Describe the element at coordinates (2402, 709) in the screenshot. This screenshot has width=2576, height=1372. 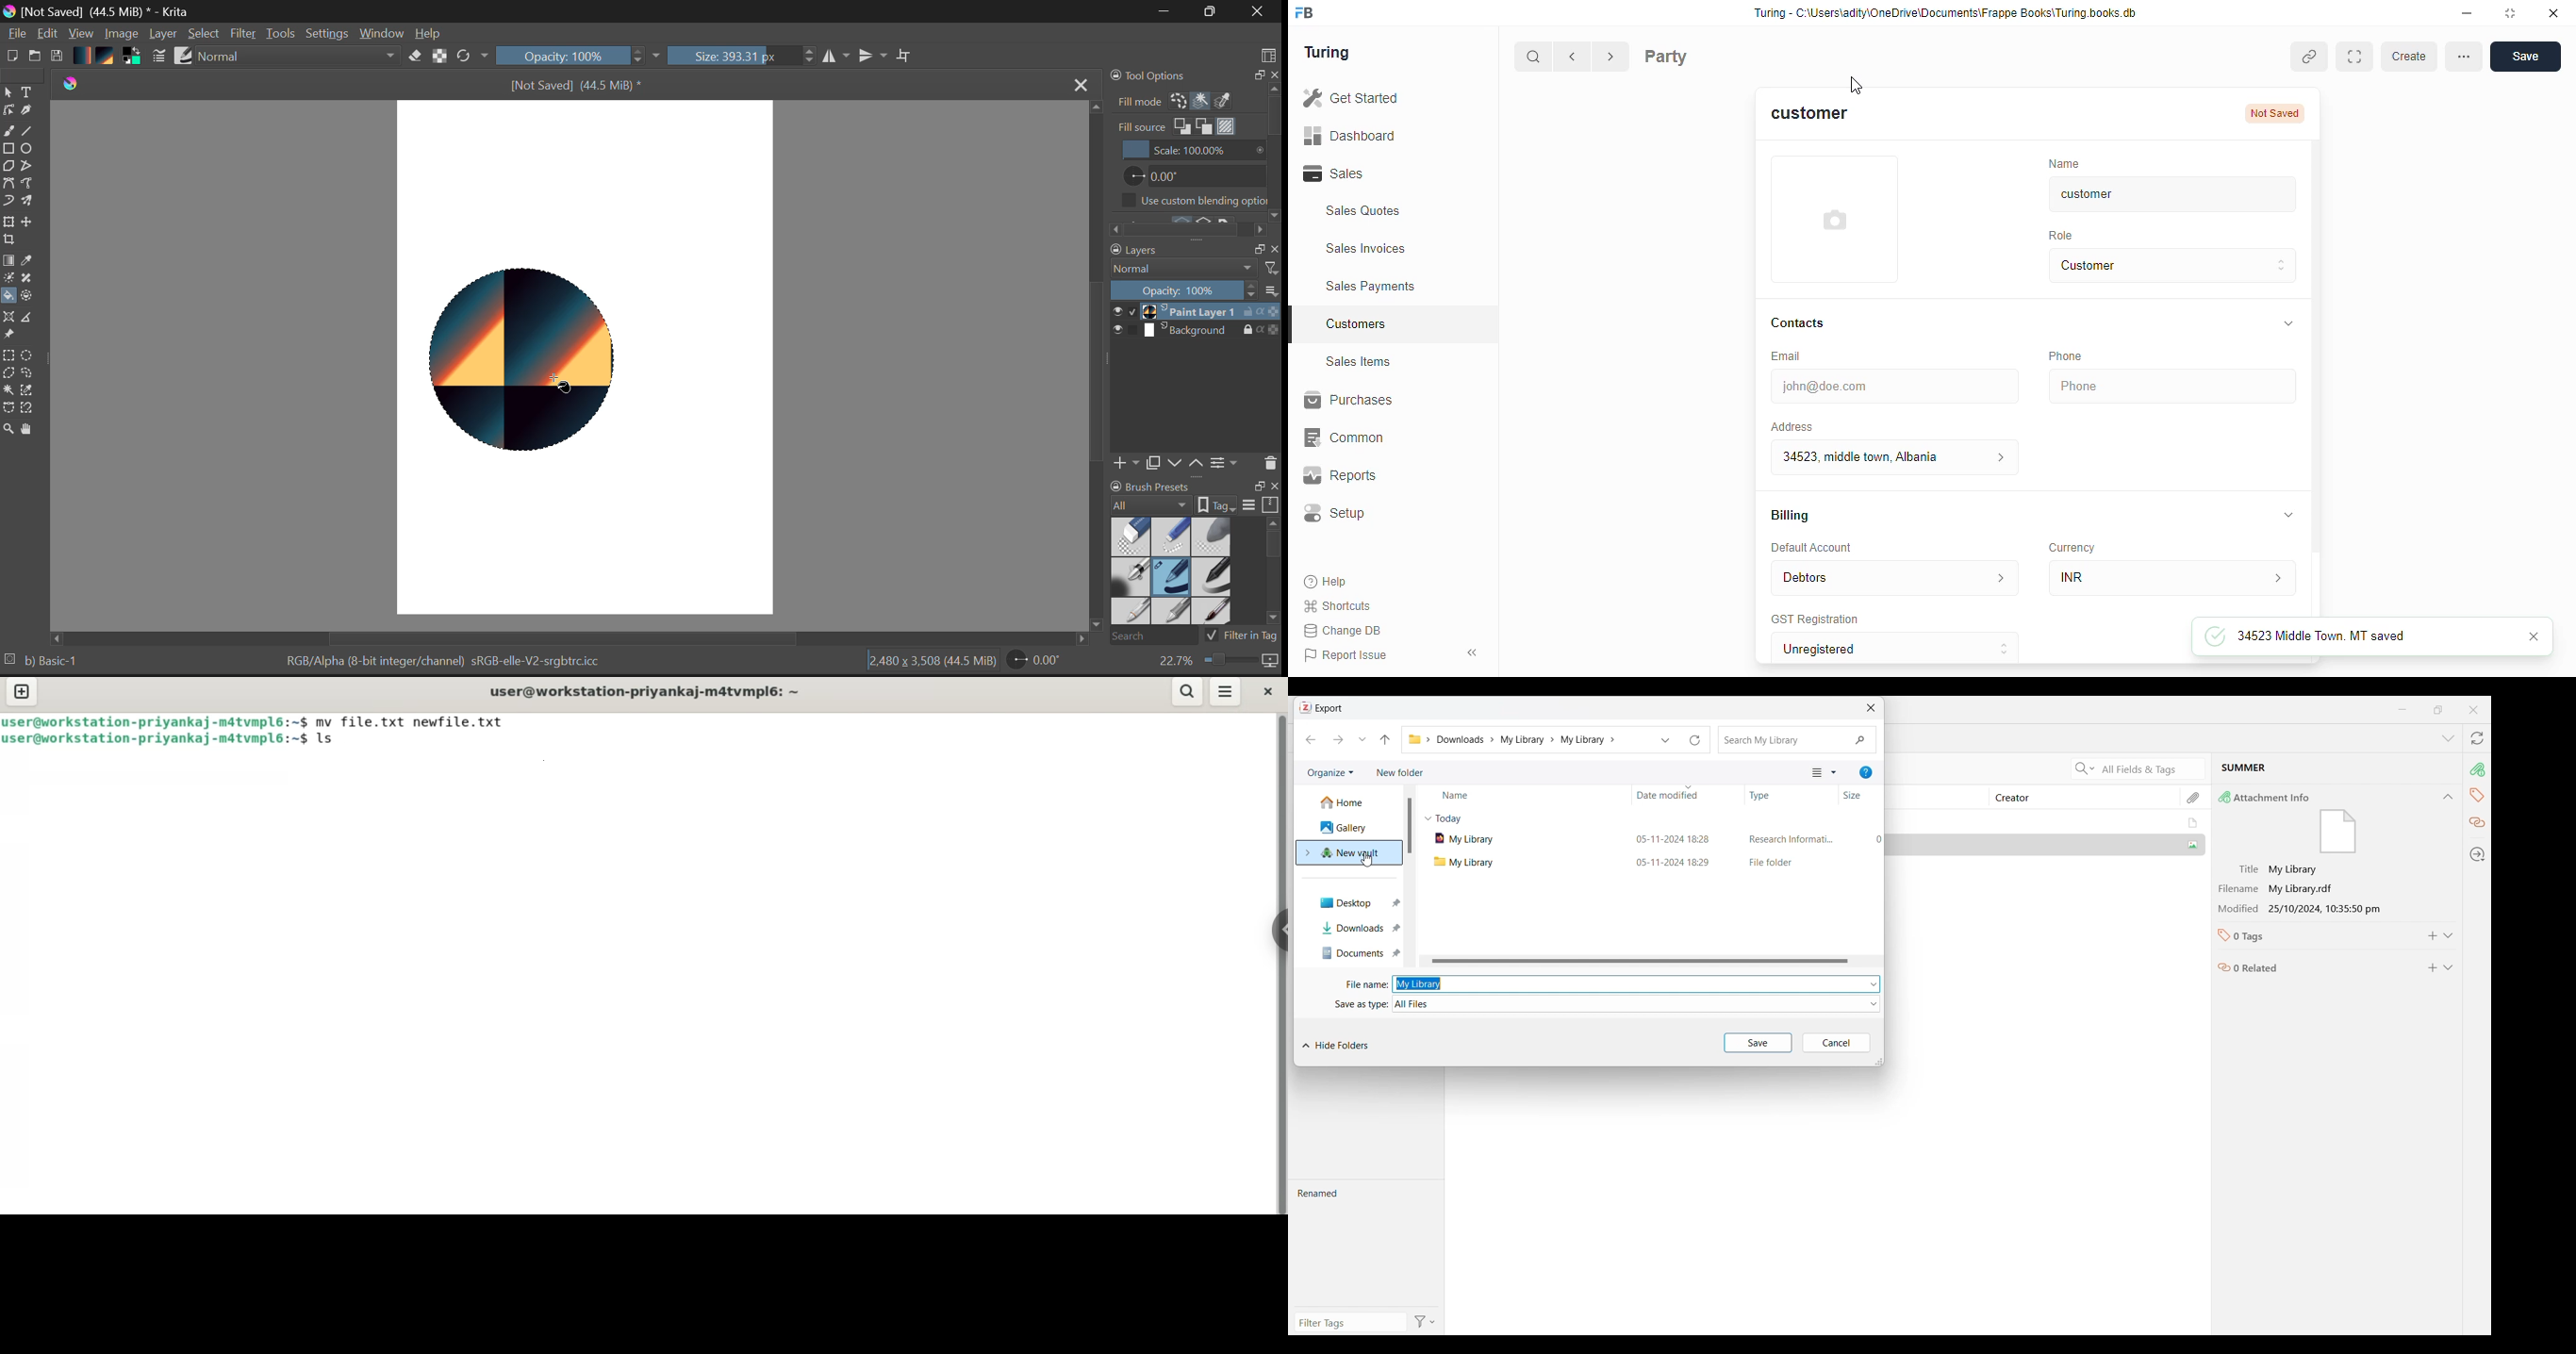
I see `Minimize` at that location.